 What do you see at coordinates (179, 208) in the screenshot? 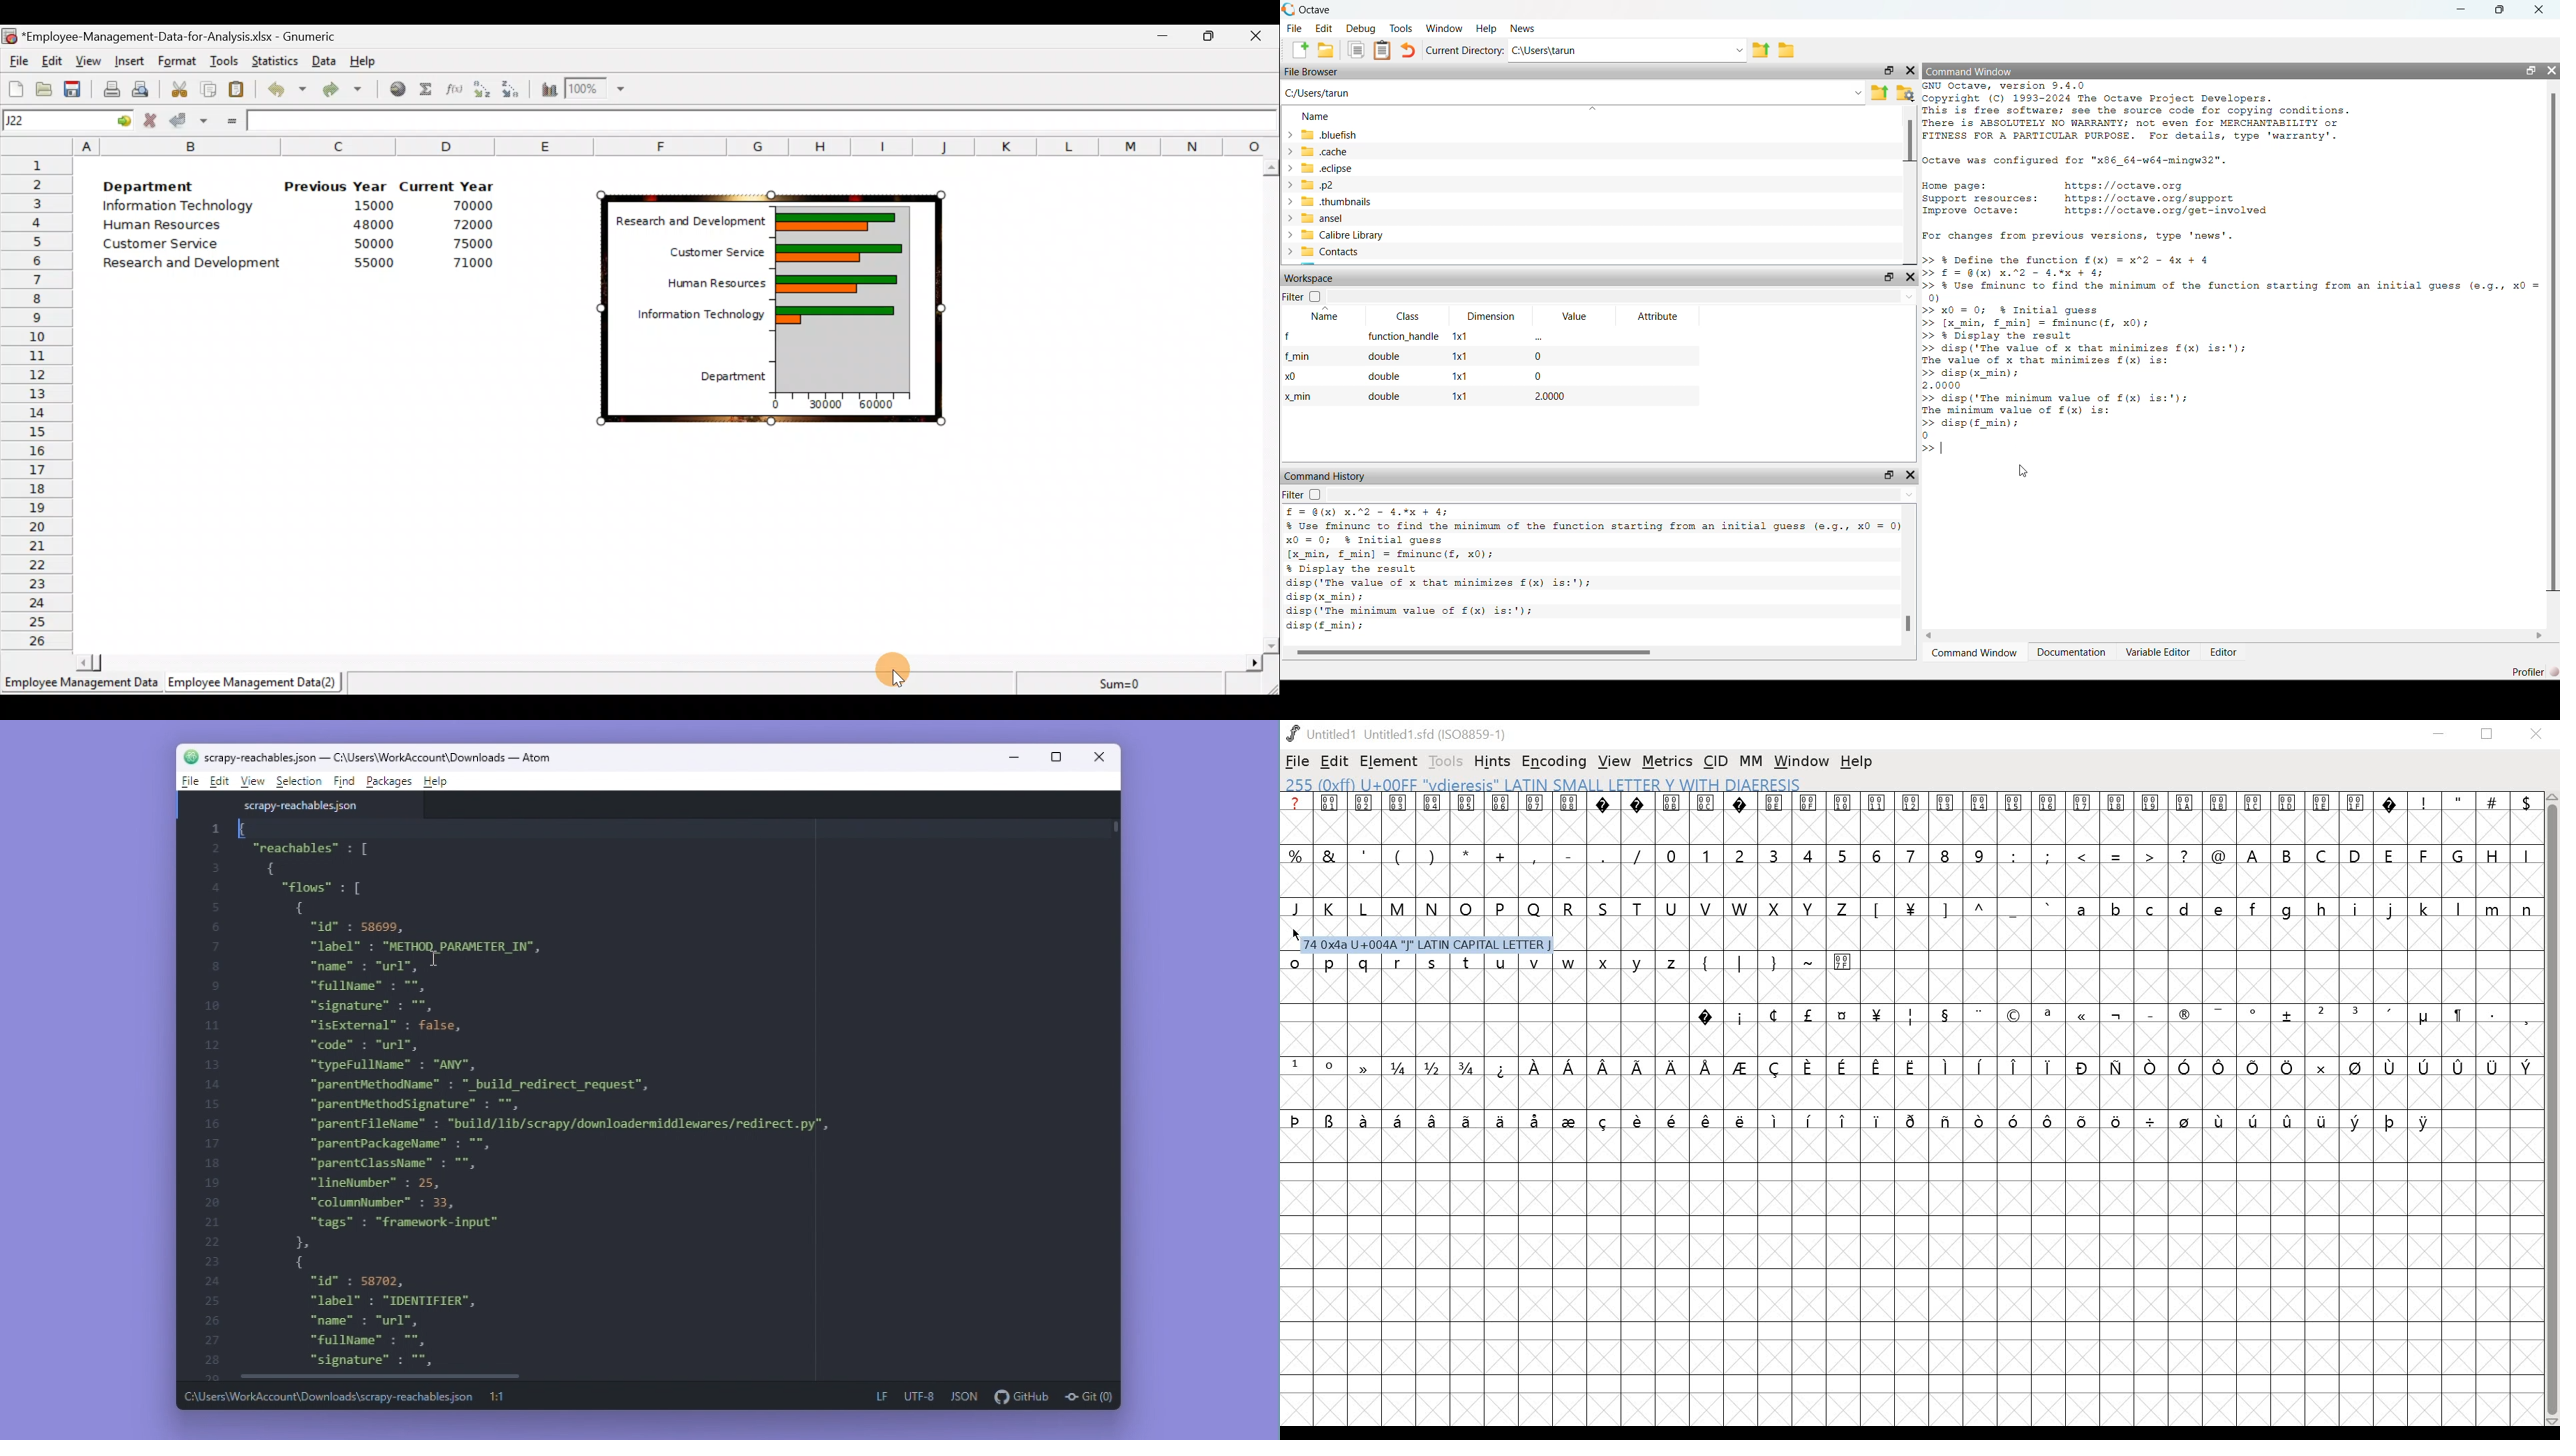
I see `Information Technology` at bounding box center [179, 208].